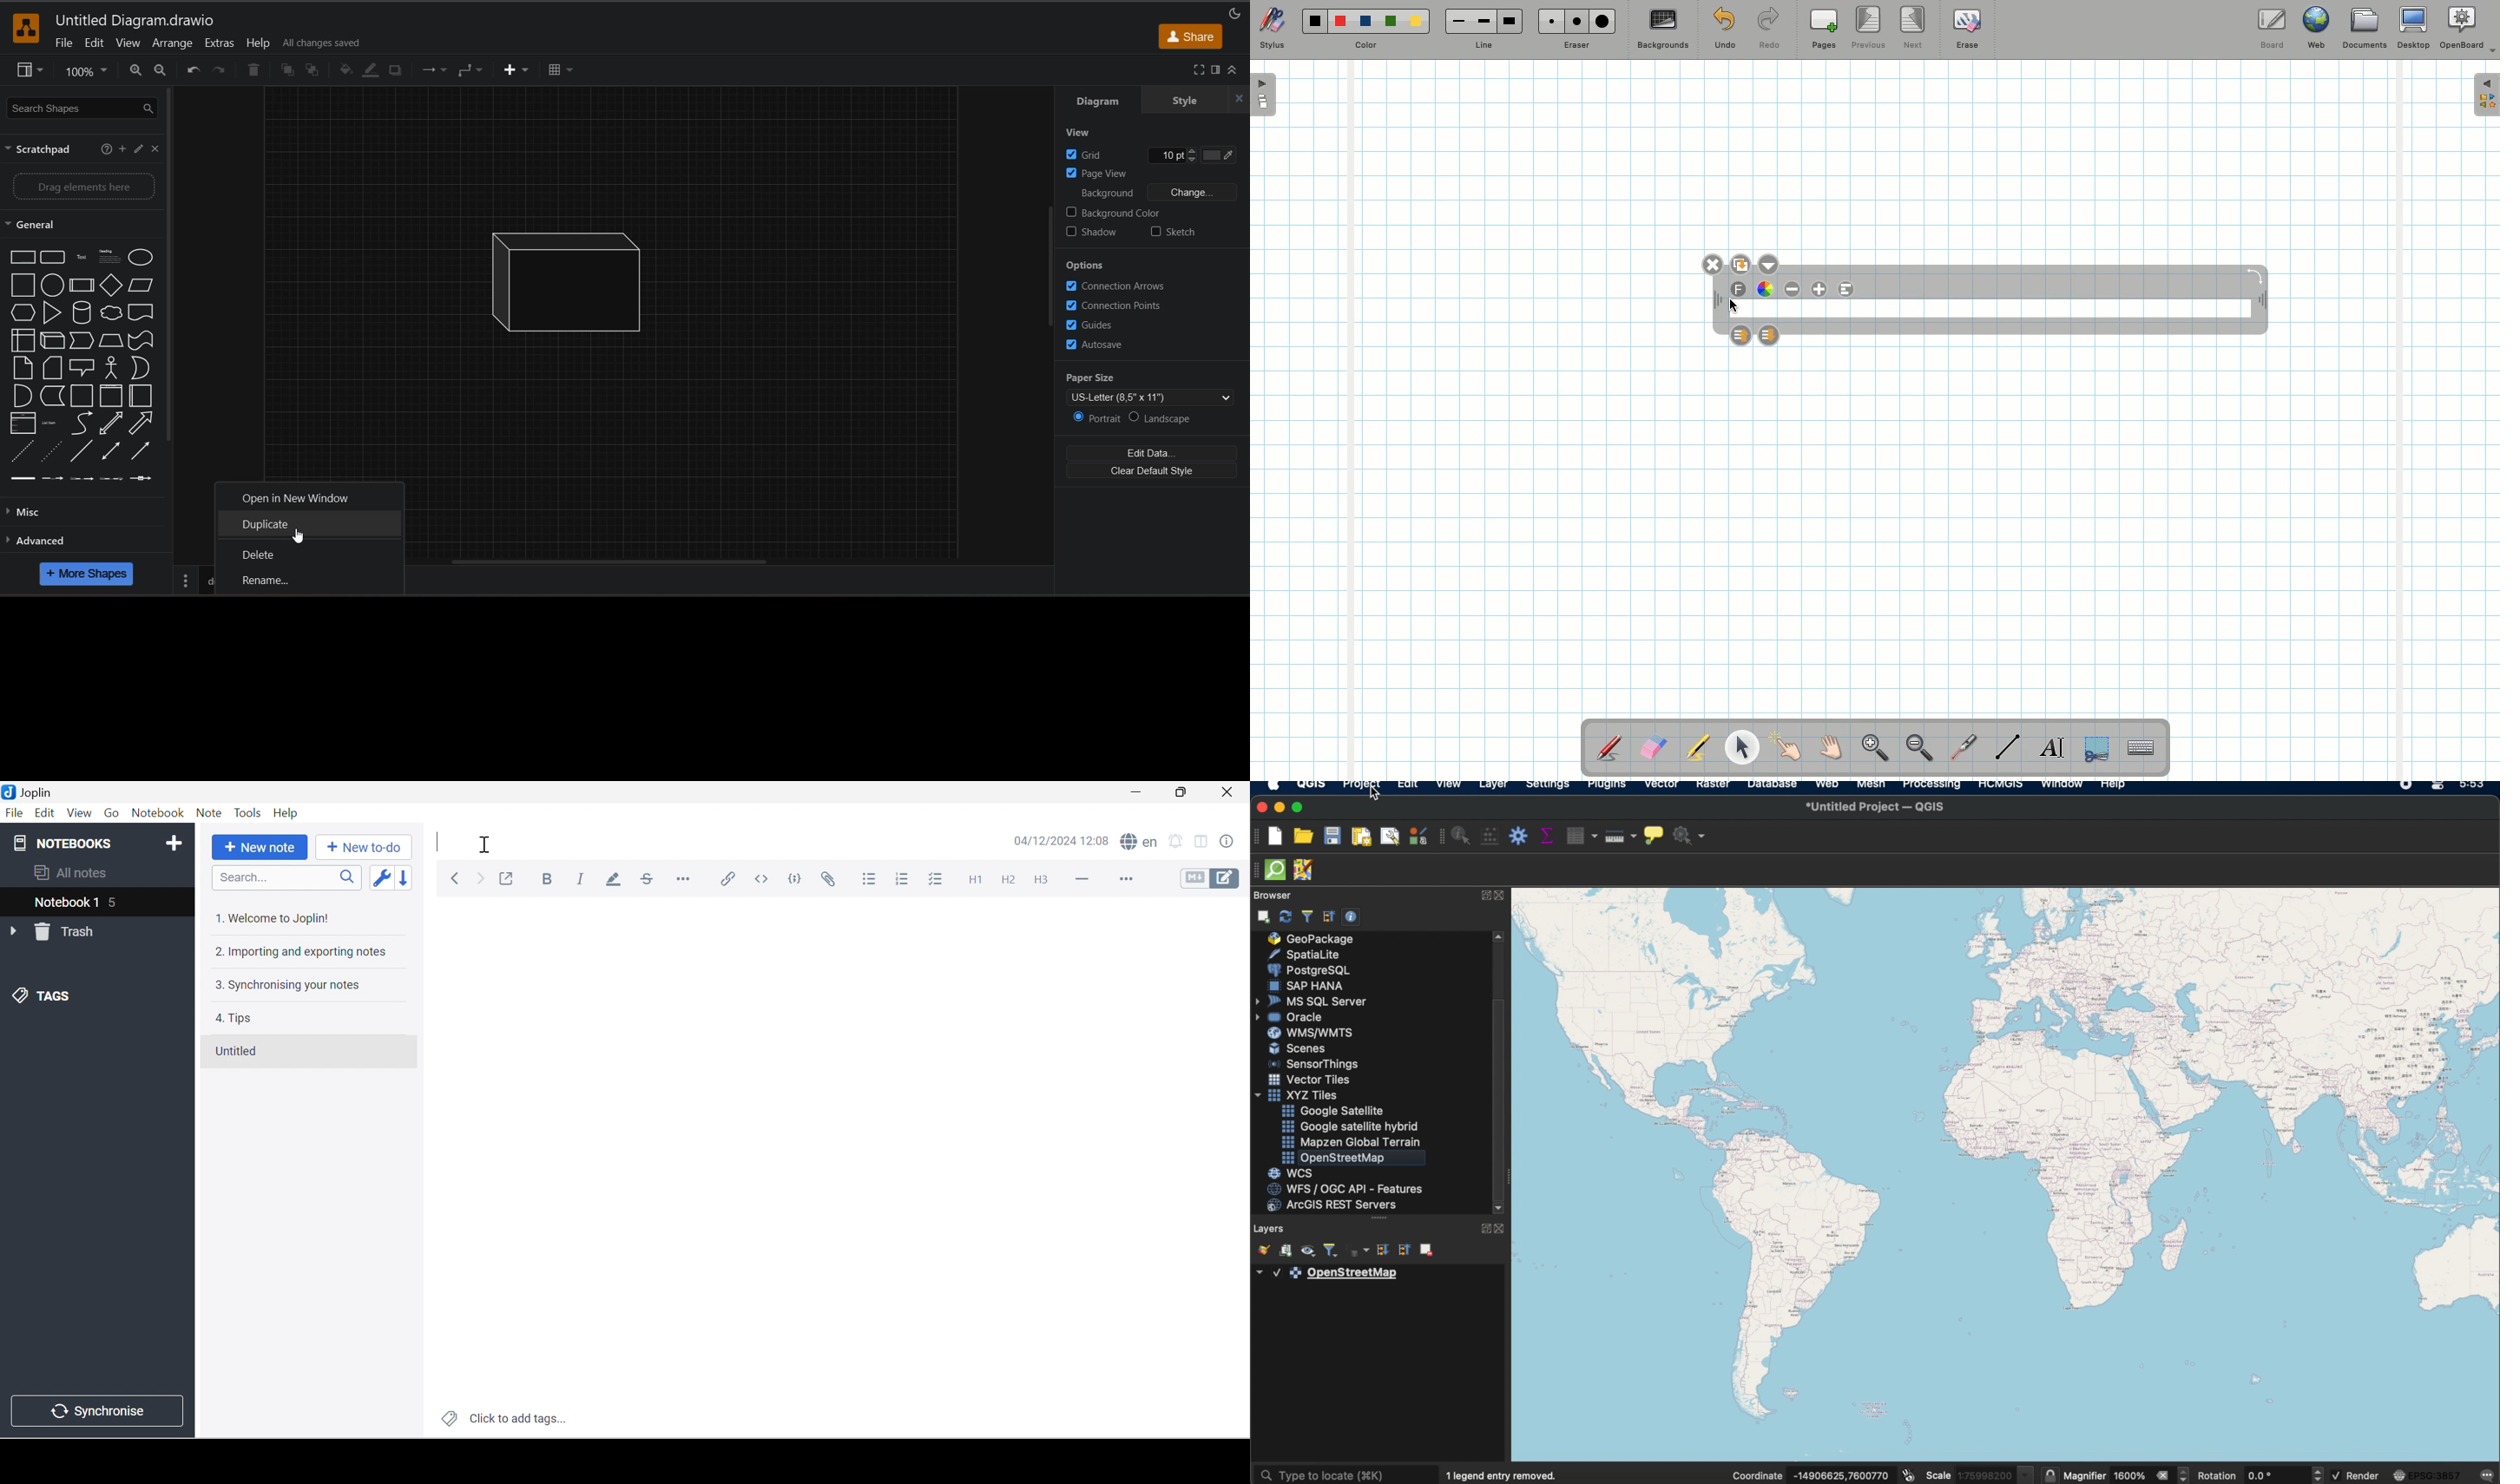  Describe the element at coordinates (1161, 193) in the screenshot. I see `background` at that location.